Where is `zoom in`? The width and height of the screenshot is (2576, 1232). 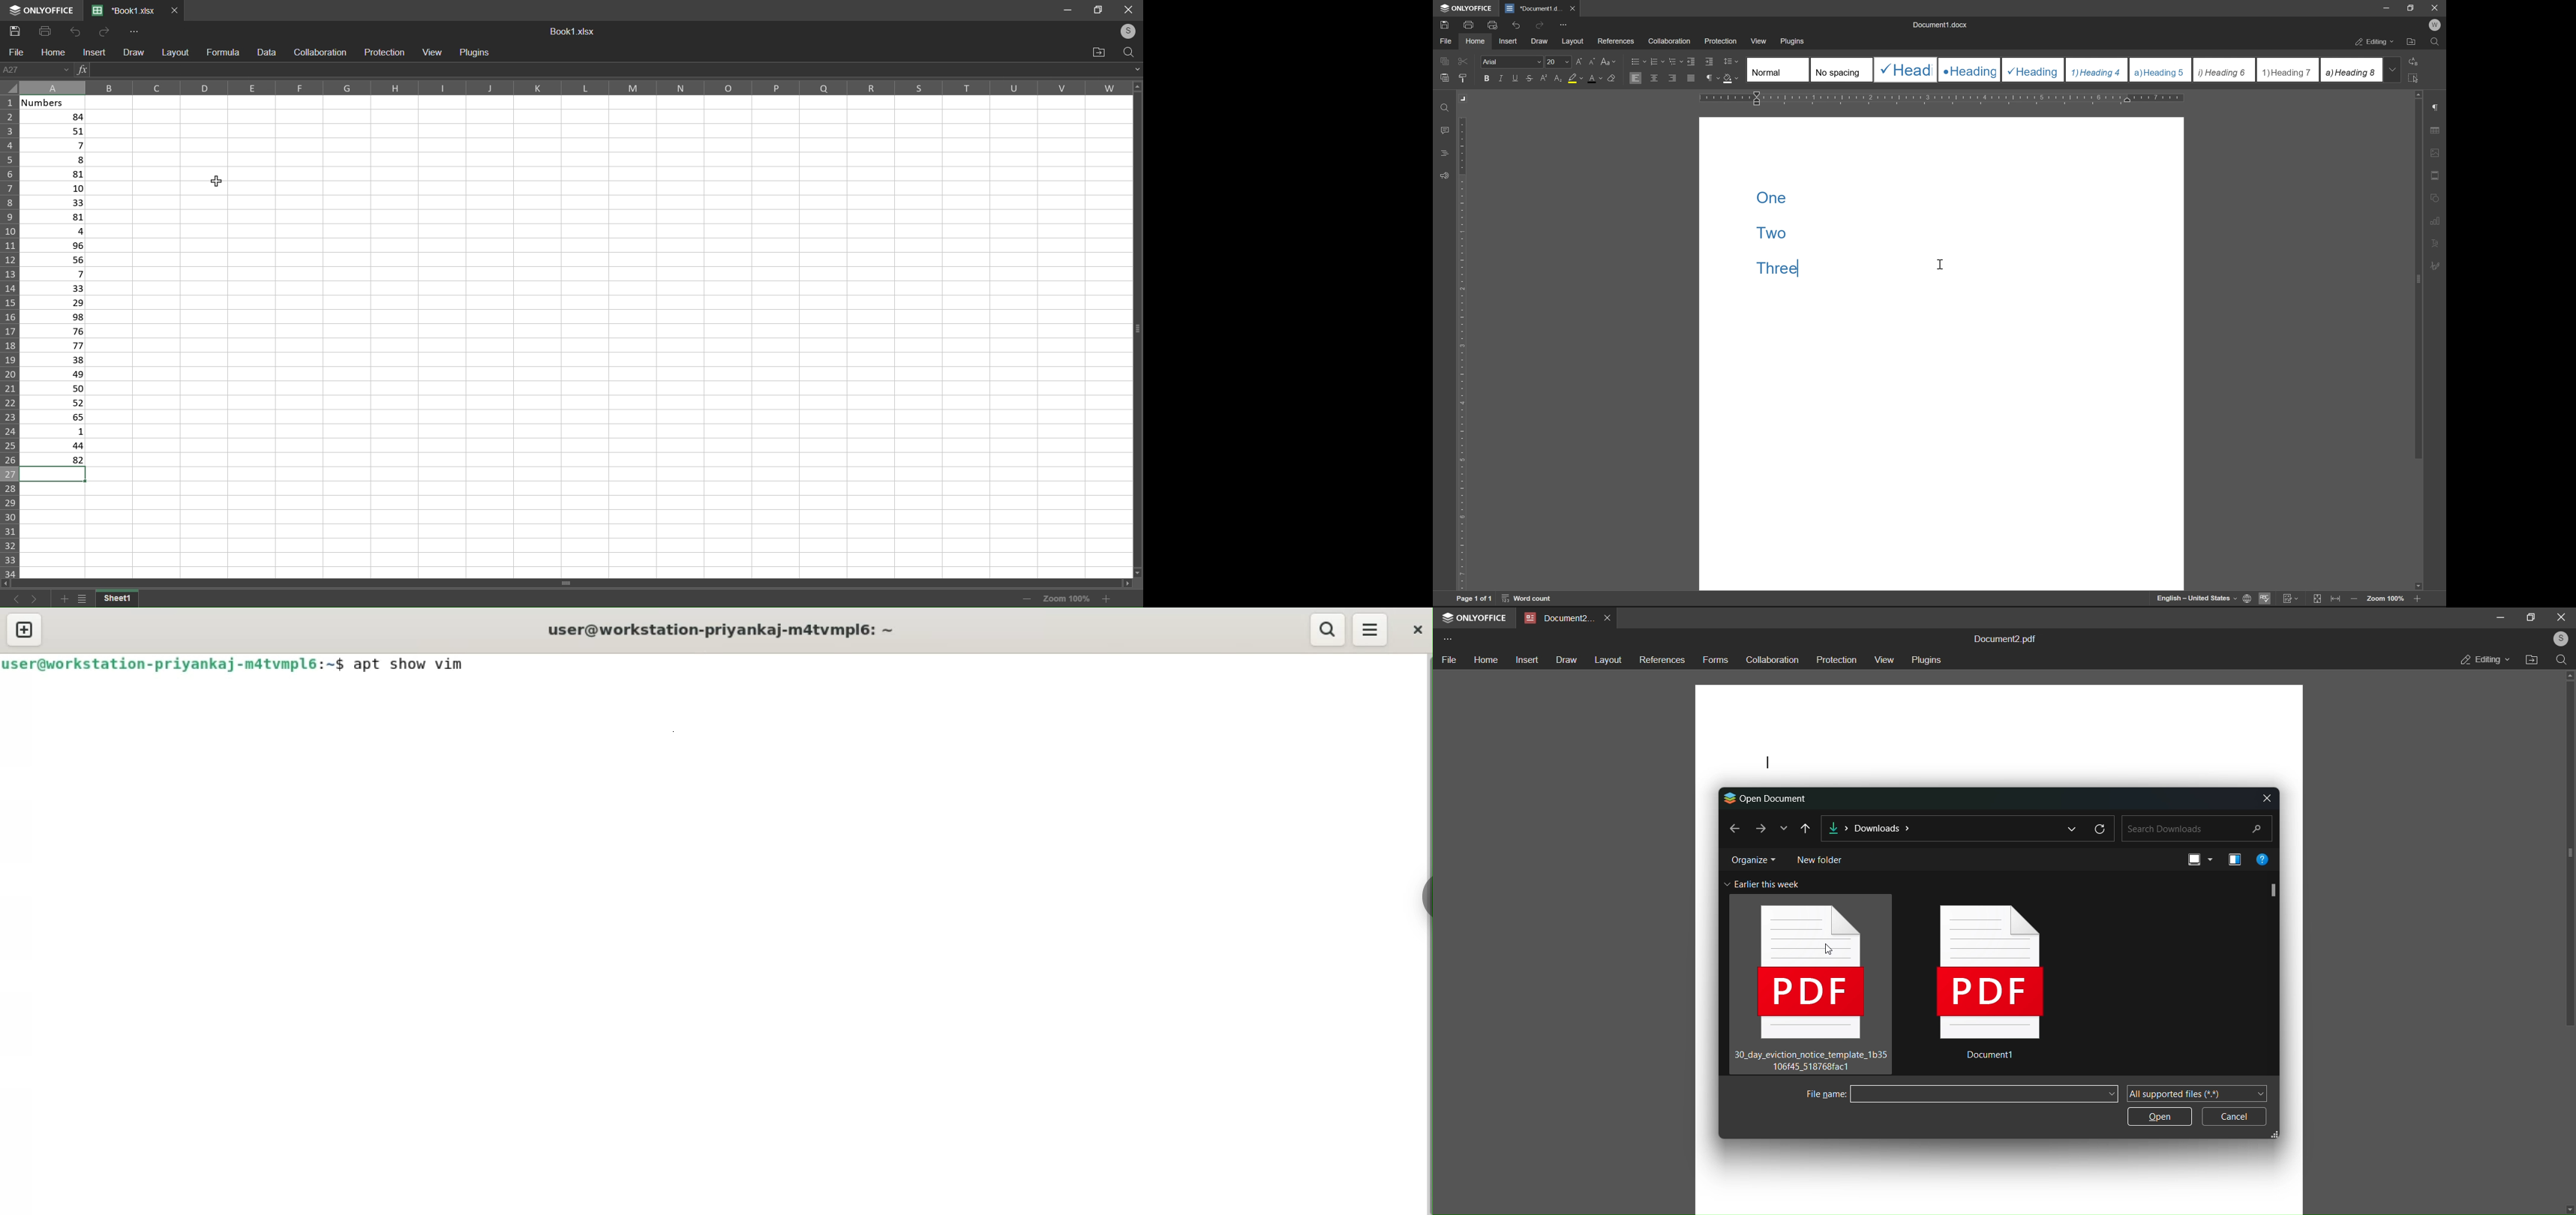 zoom in is located at coordinates (2416, 600).